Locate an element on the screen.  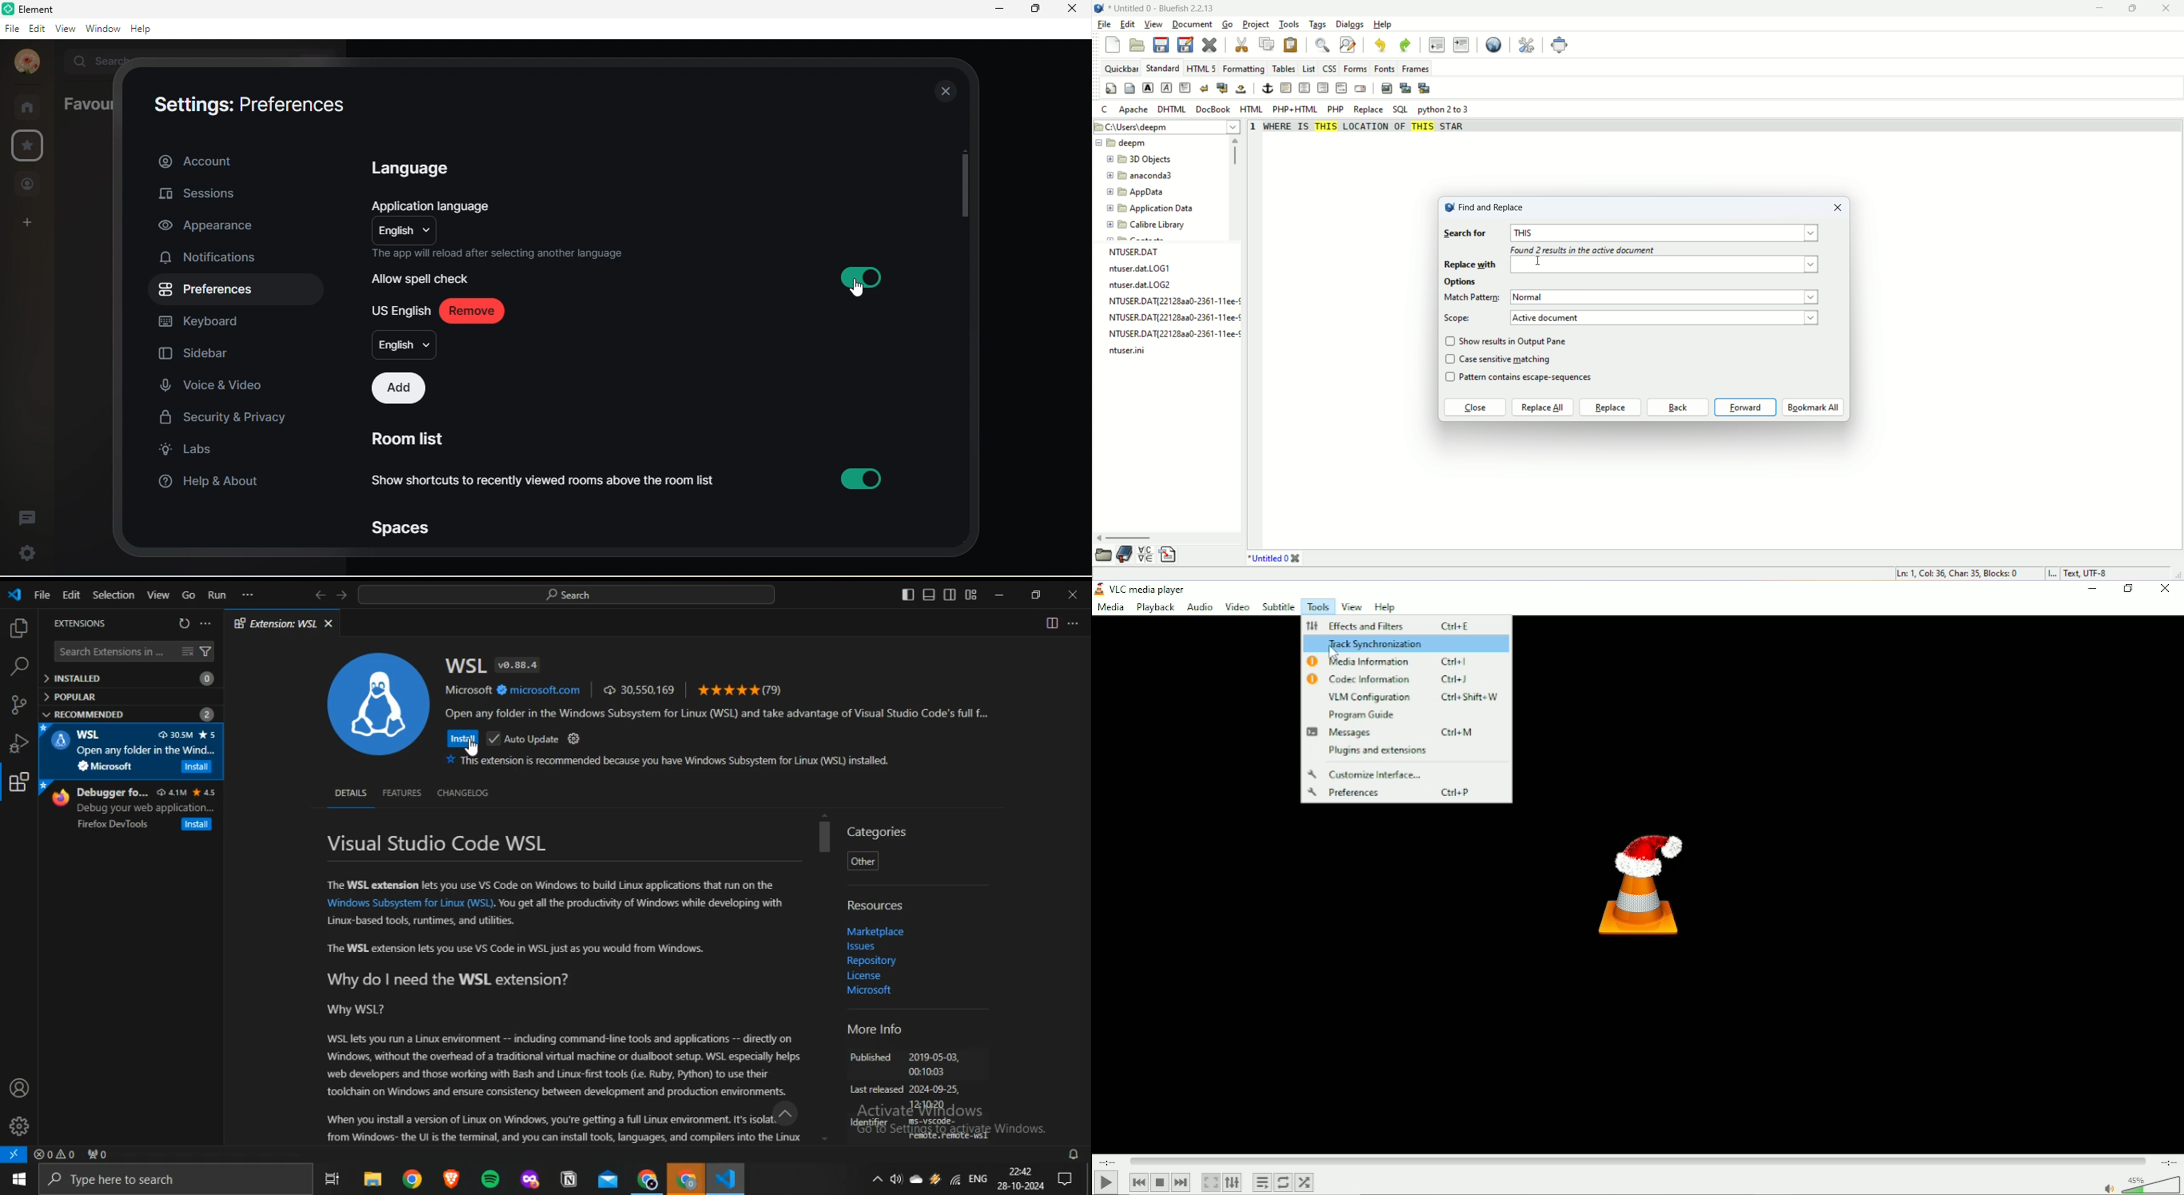
settings is located at coordinates (575, 738).